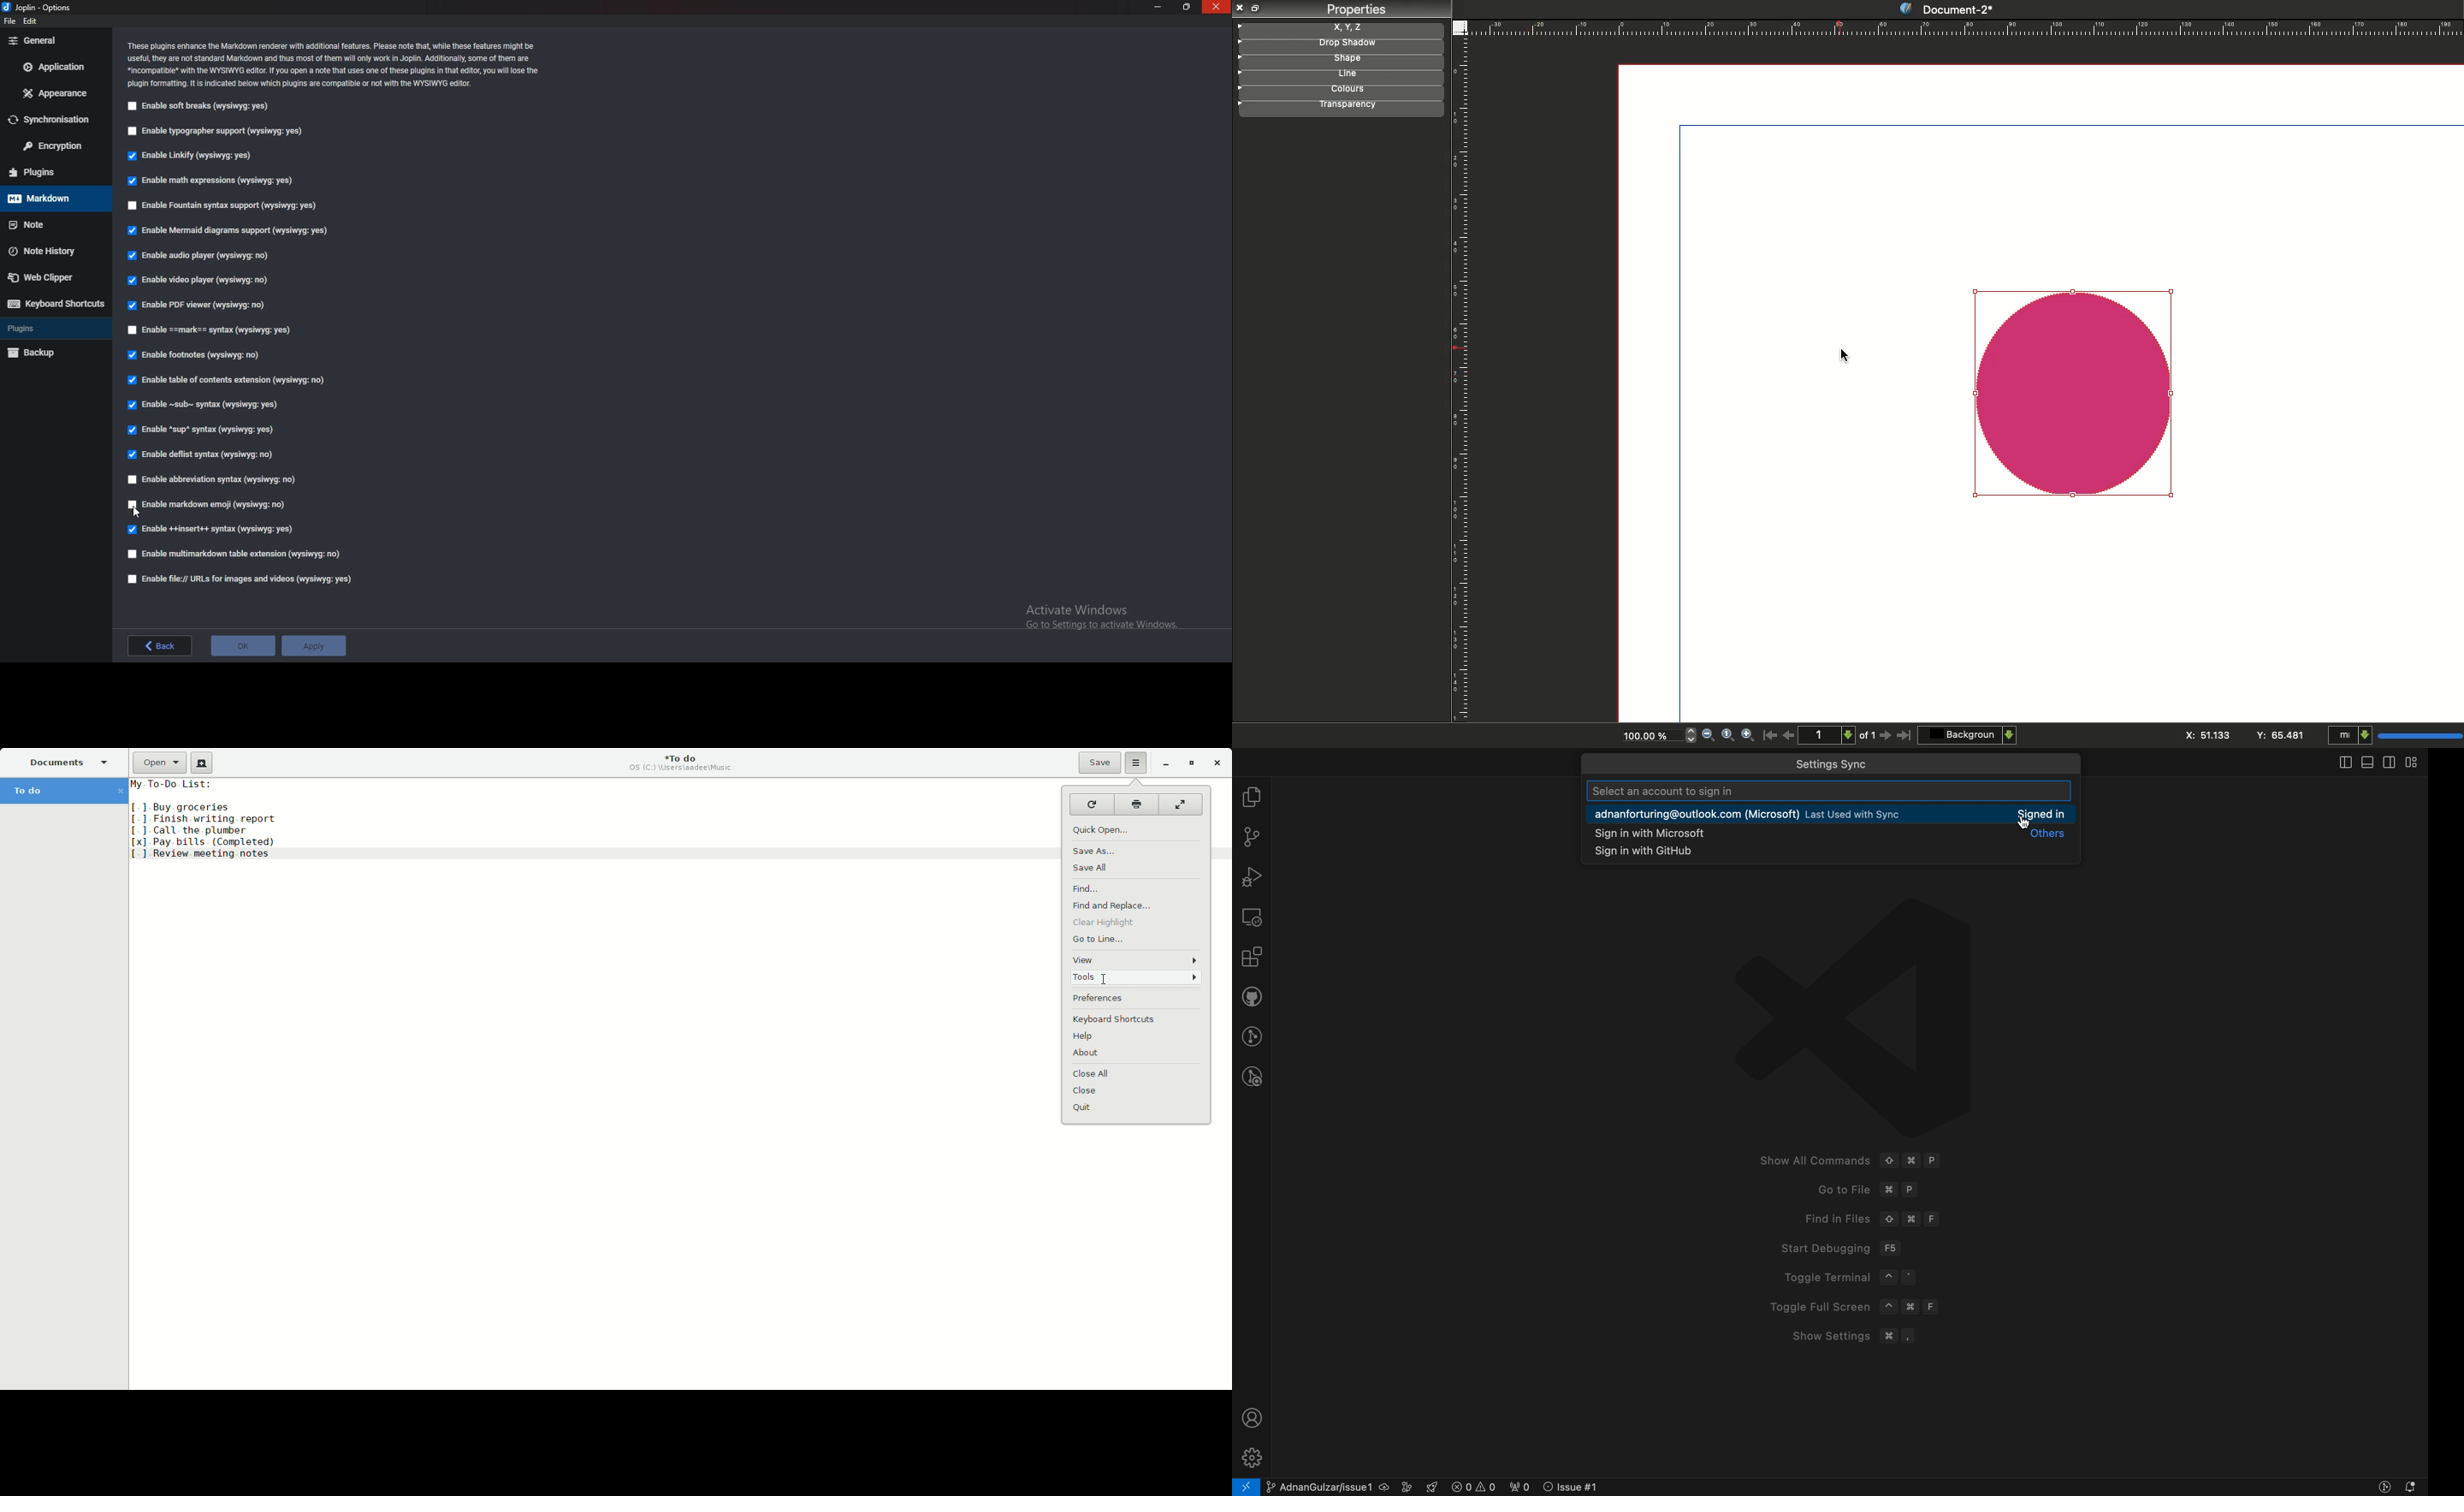 The height and width of the screenshot is (1512, 2464). I want to click on Plugins, so click(51, 173).